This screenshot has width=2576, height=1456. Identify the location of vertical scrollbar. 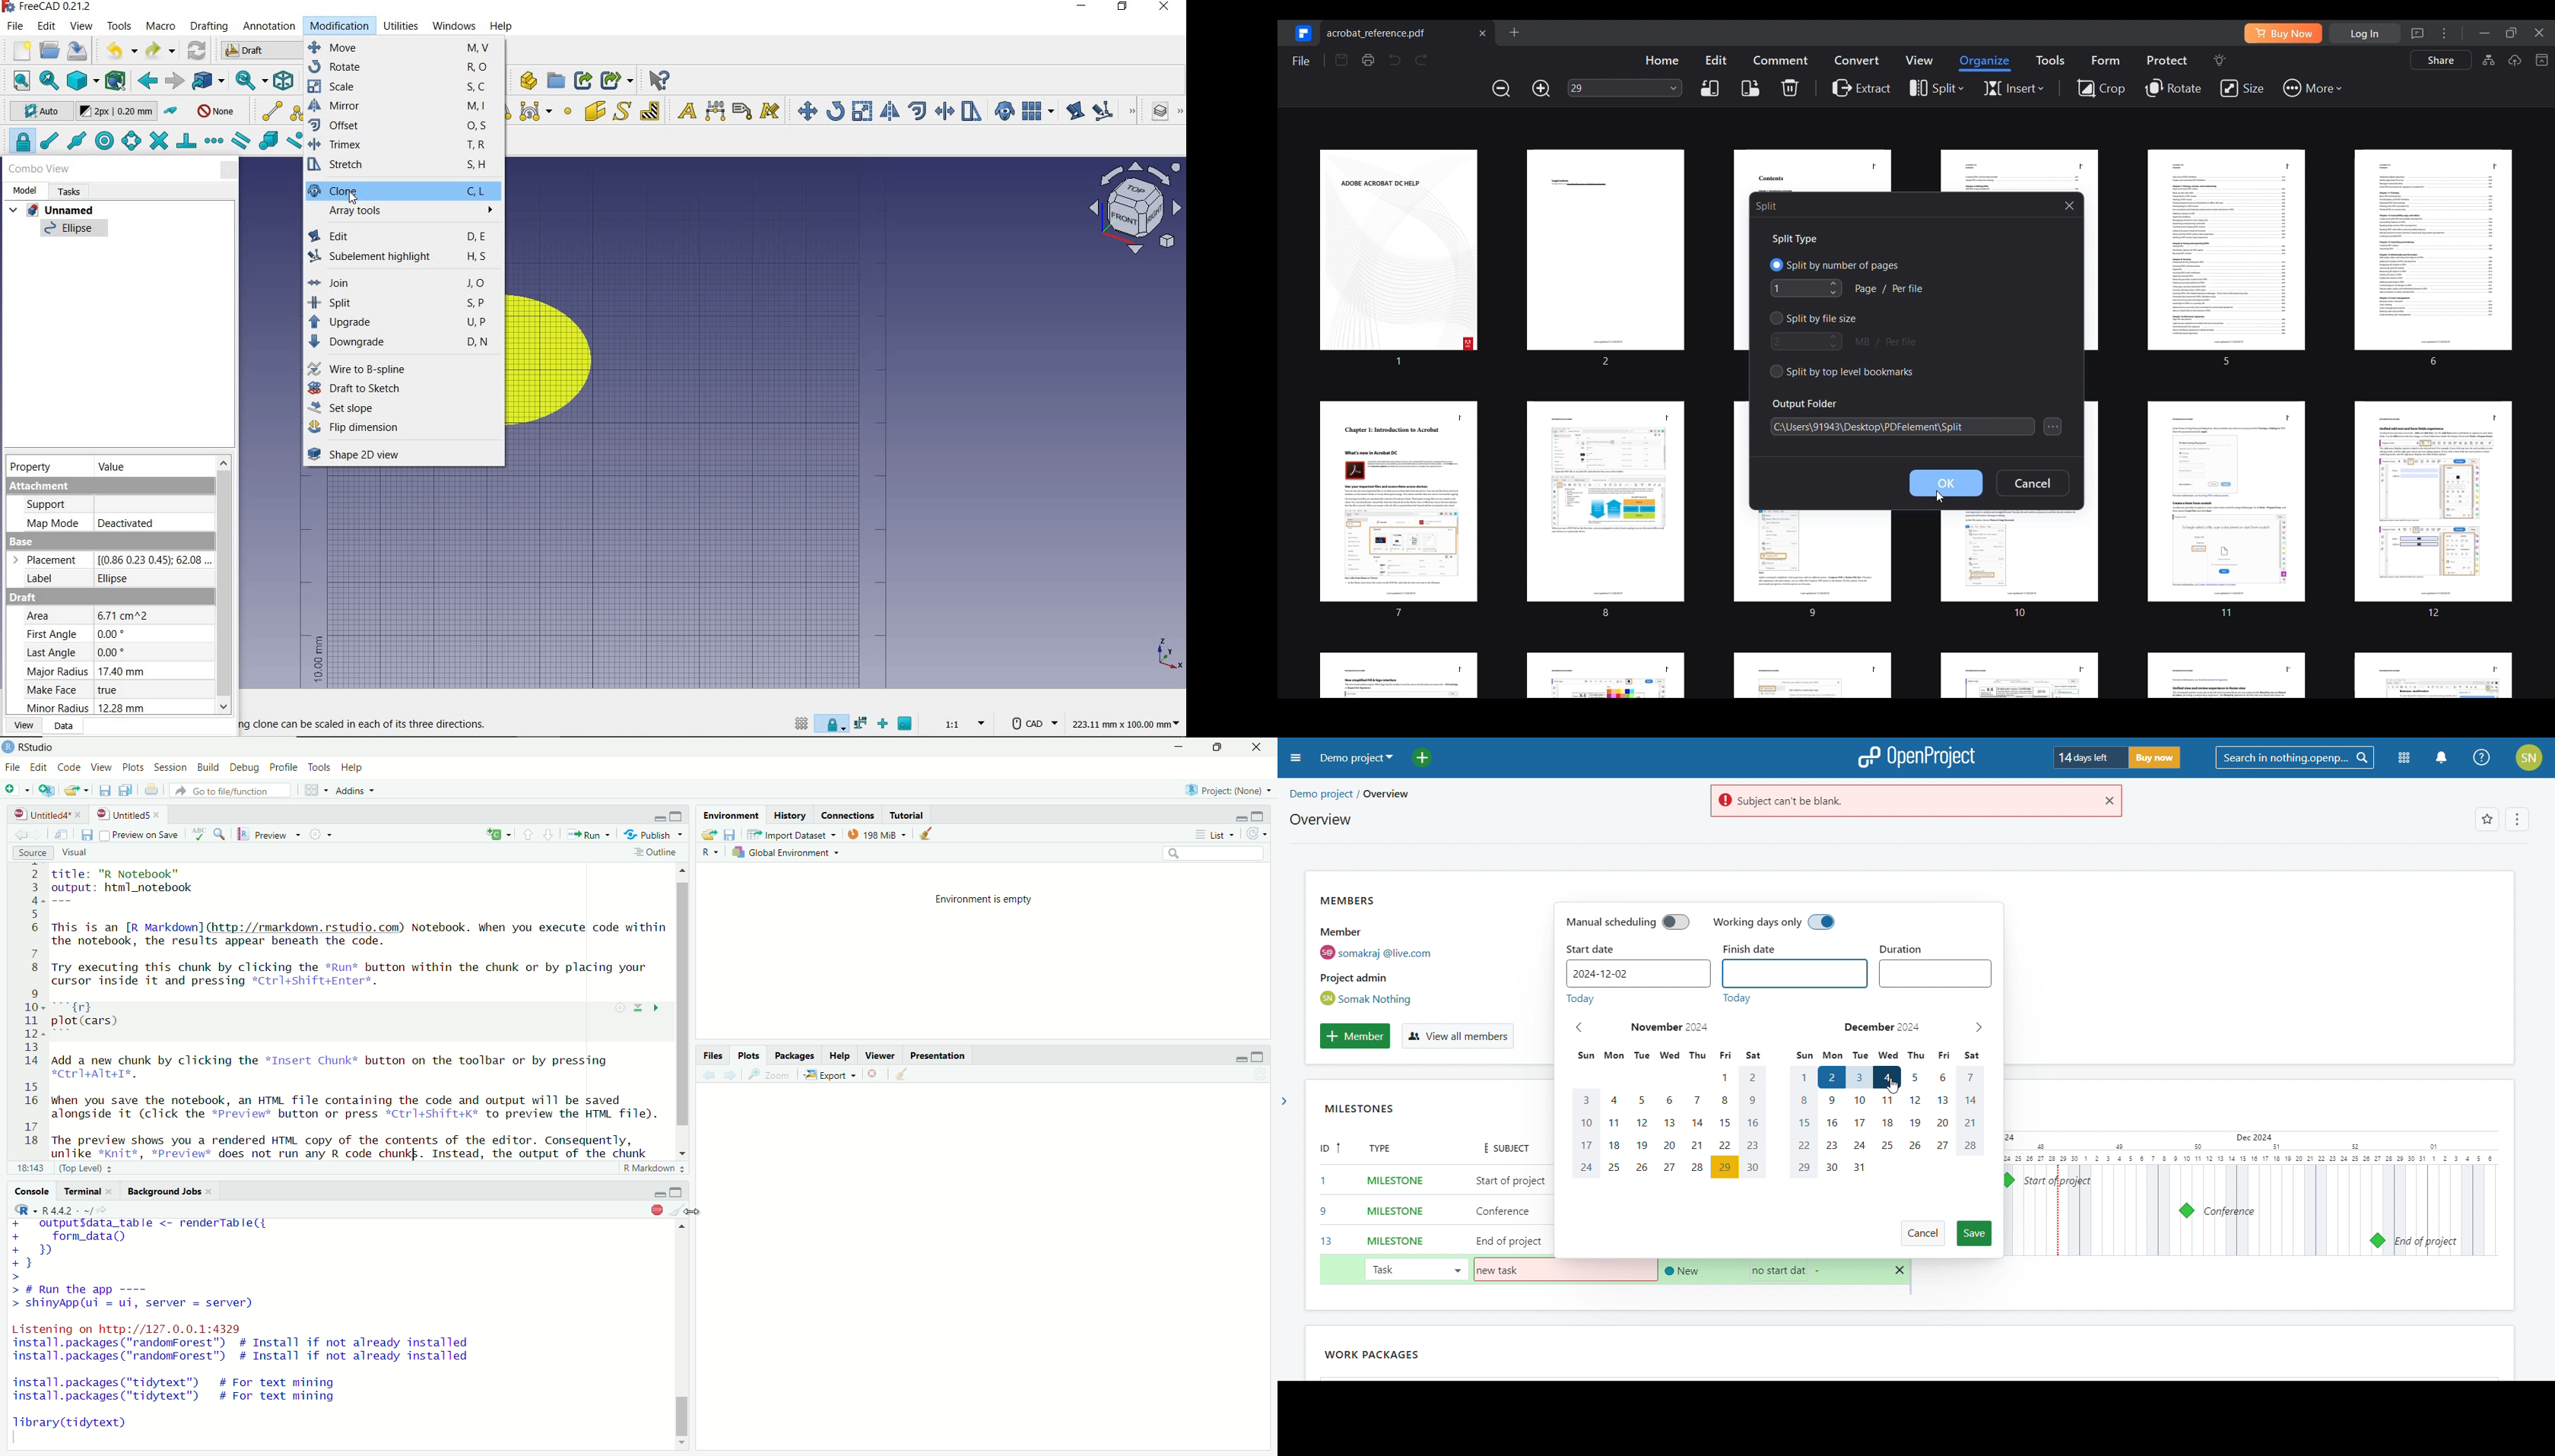
(681, 1415).